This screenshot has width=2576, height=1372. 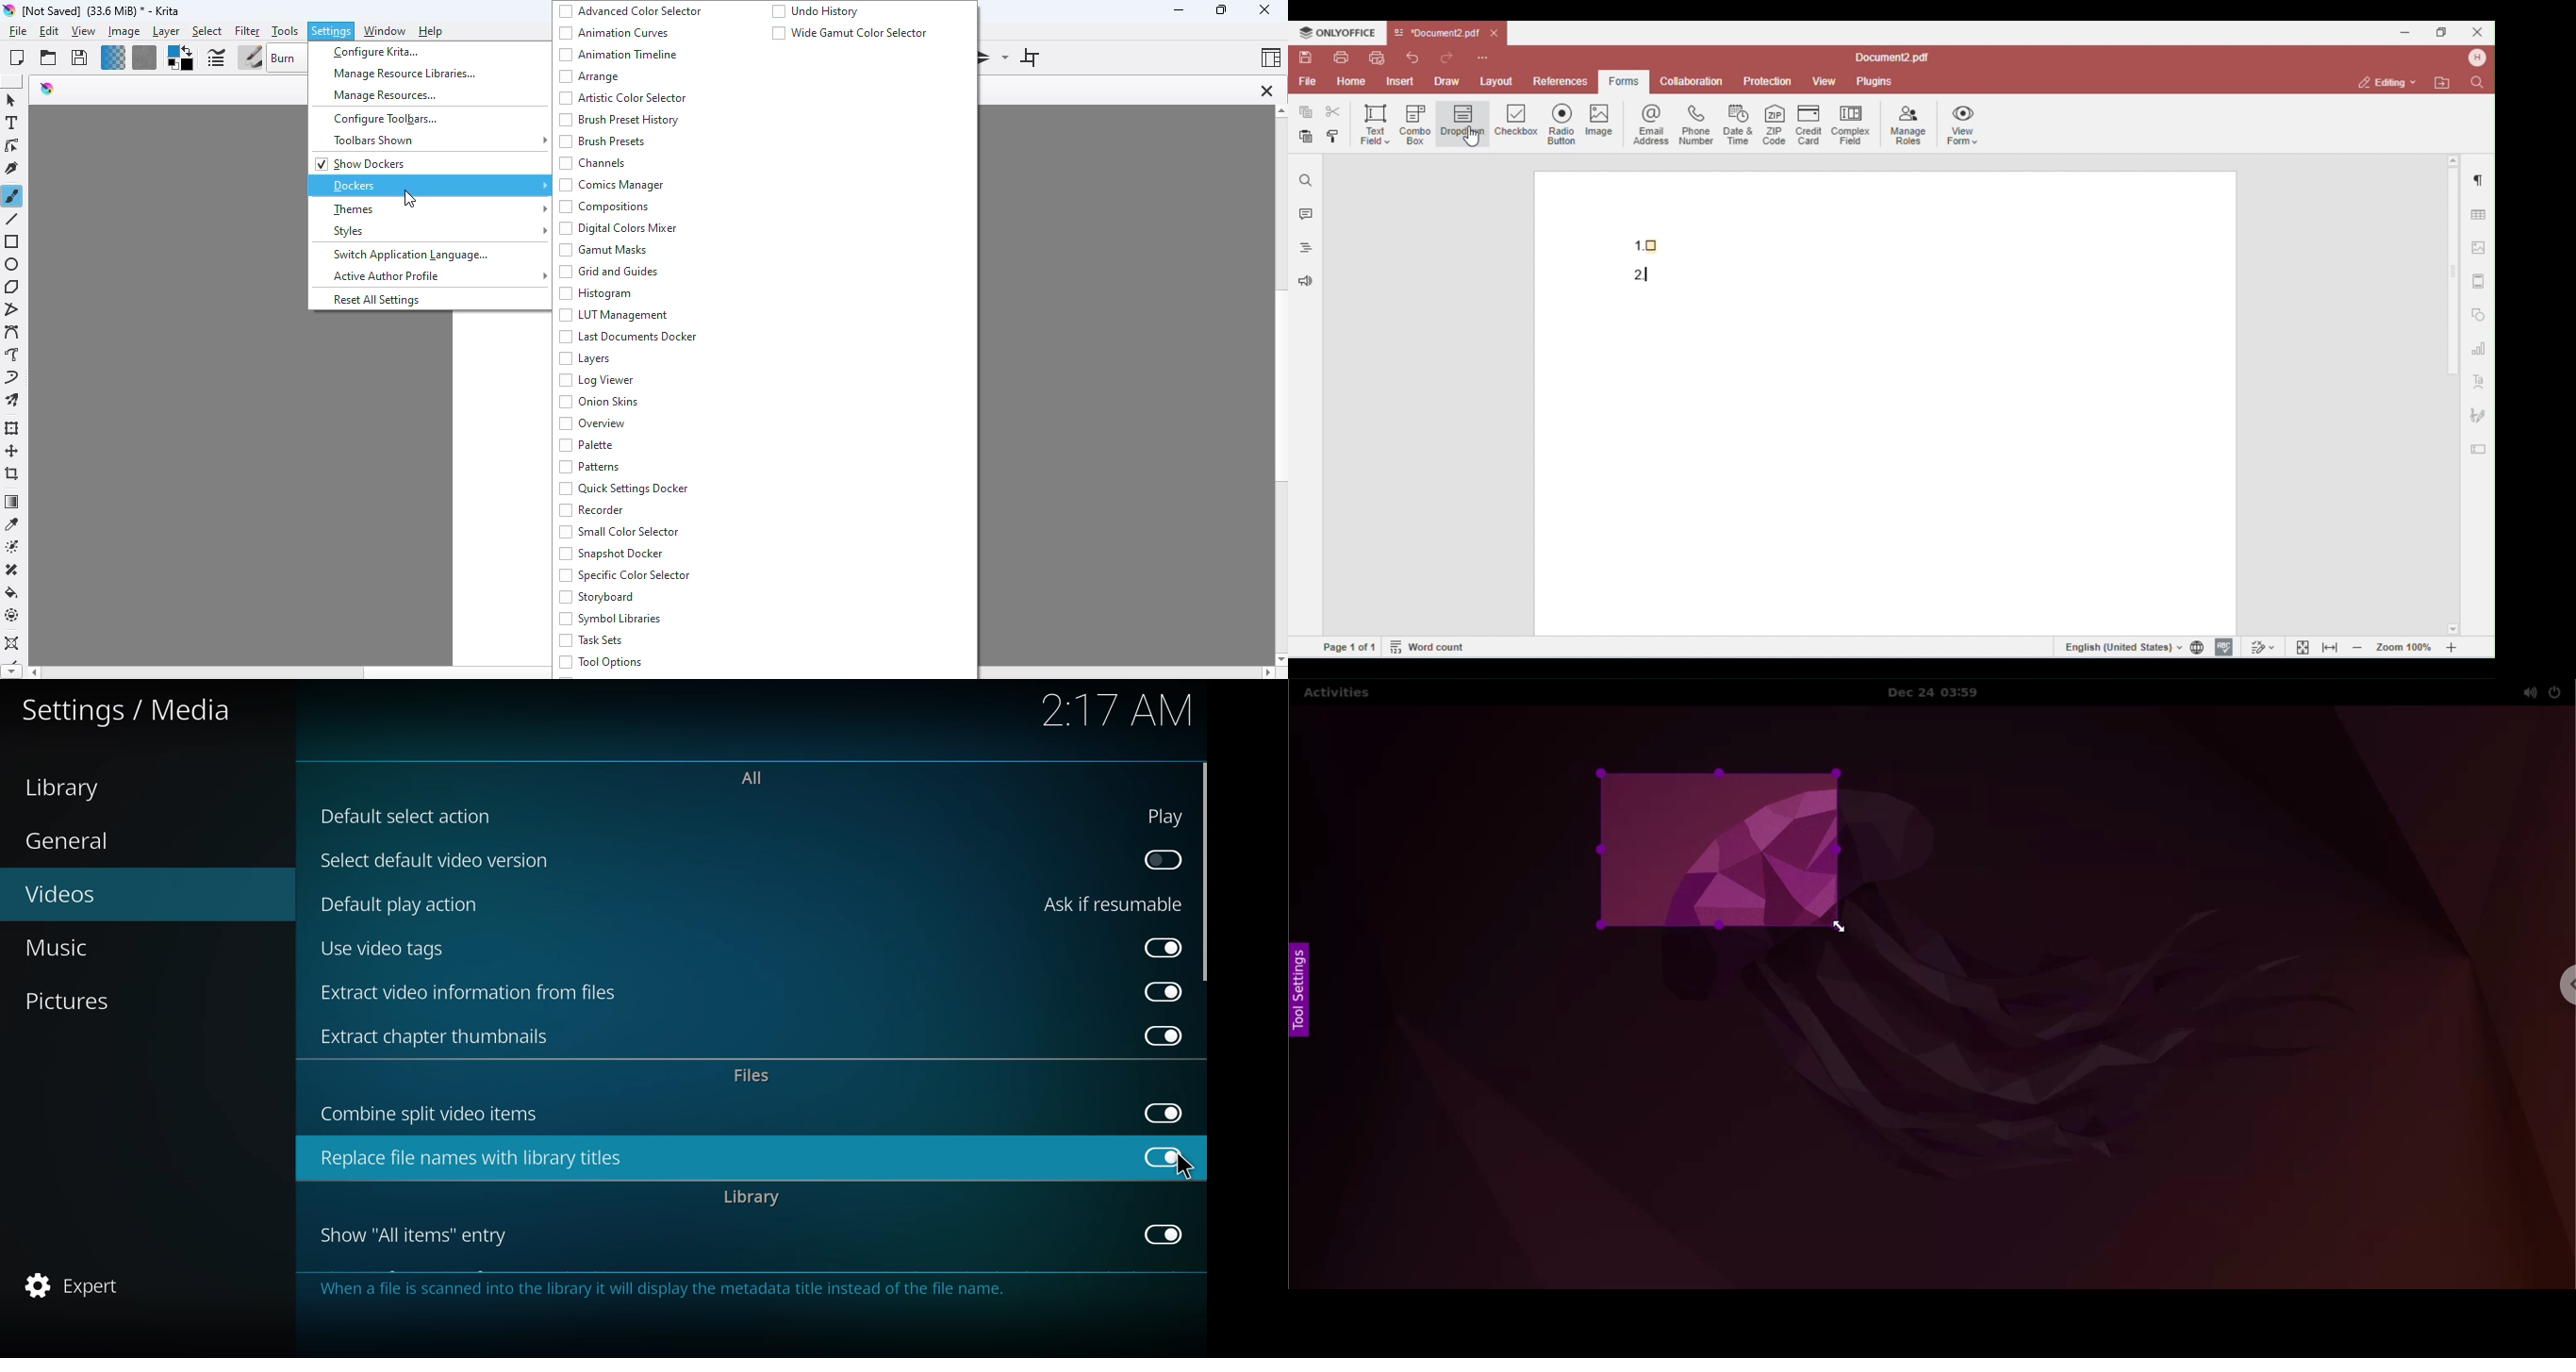 I want to click on general, so click(x=70, y=839).